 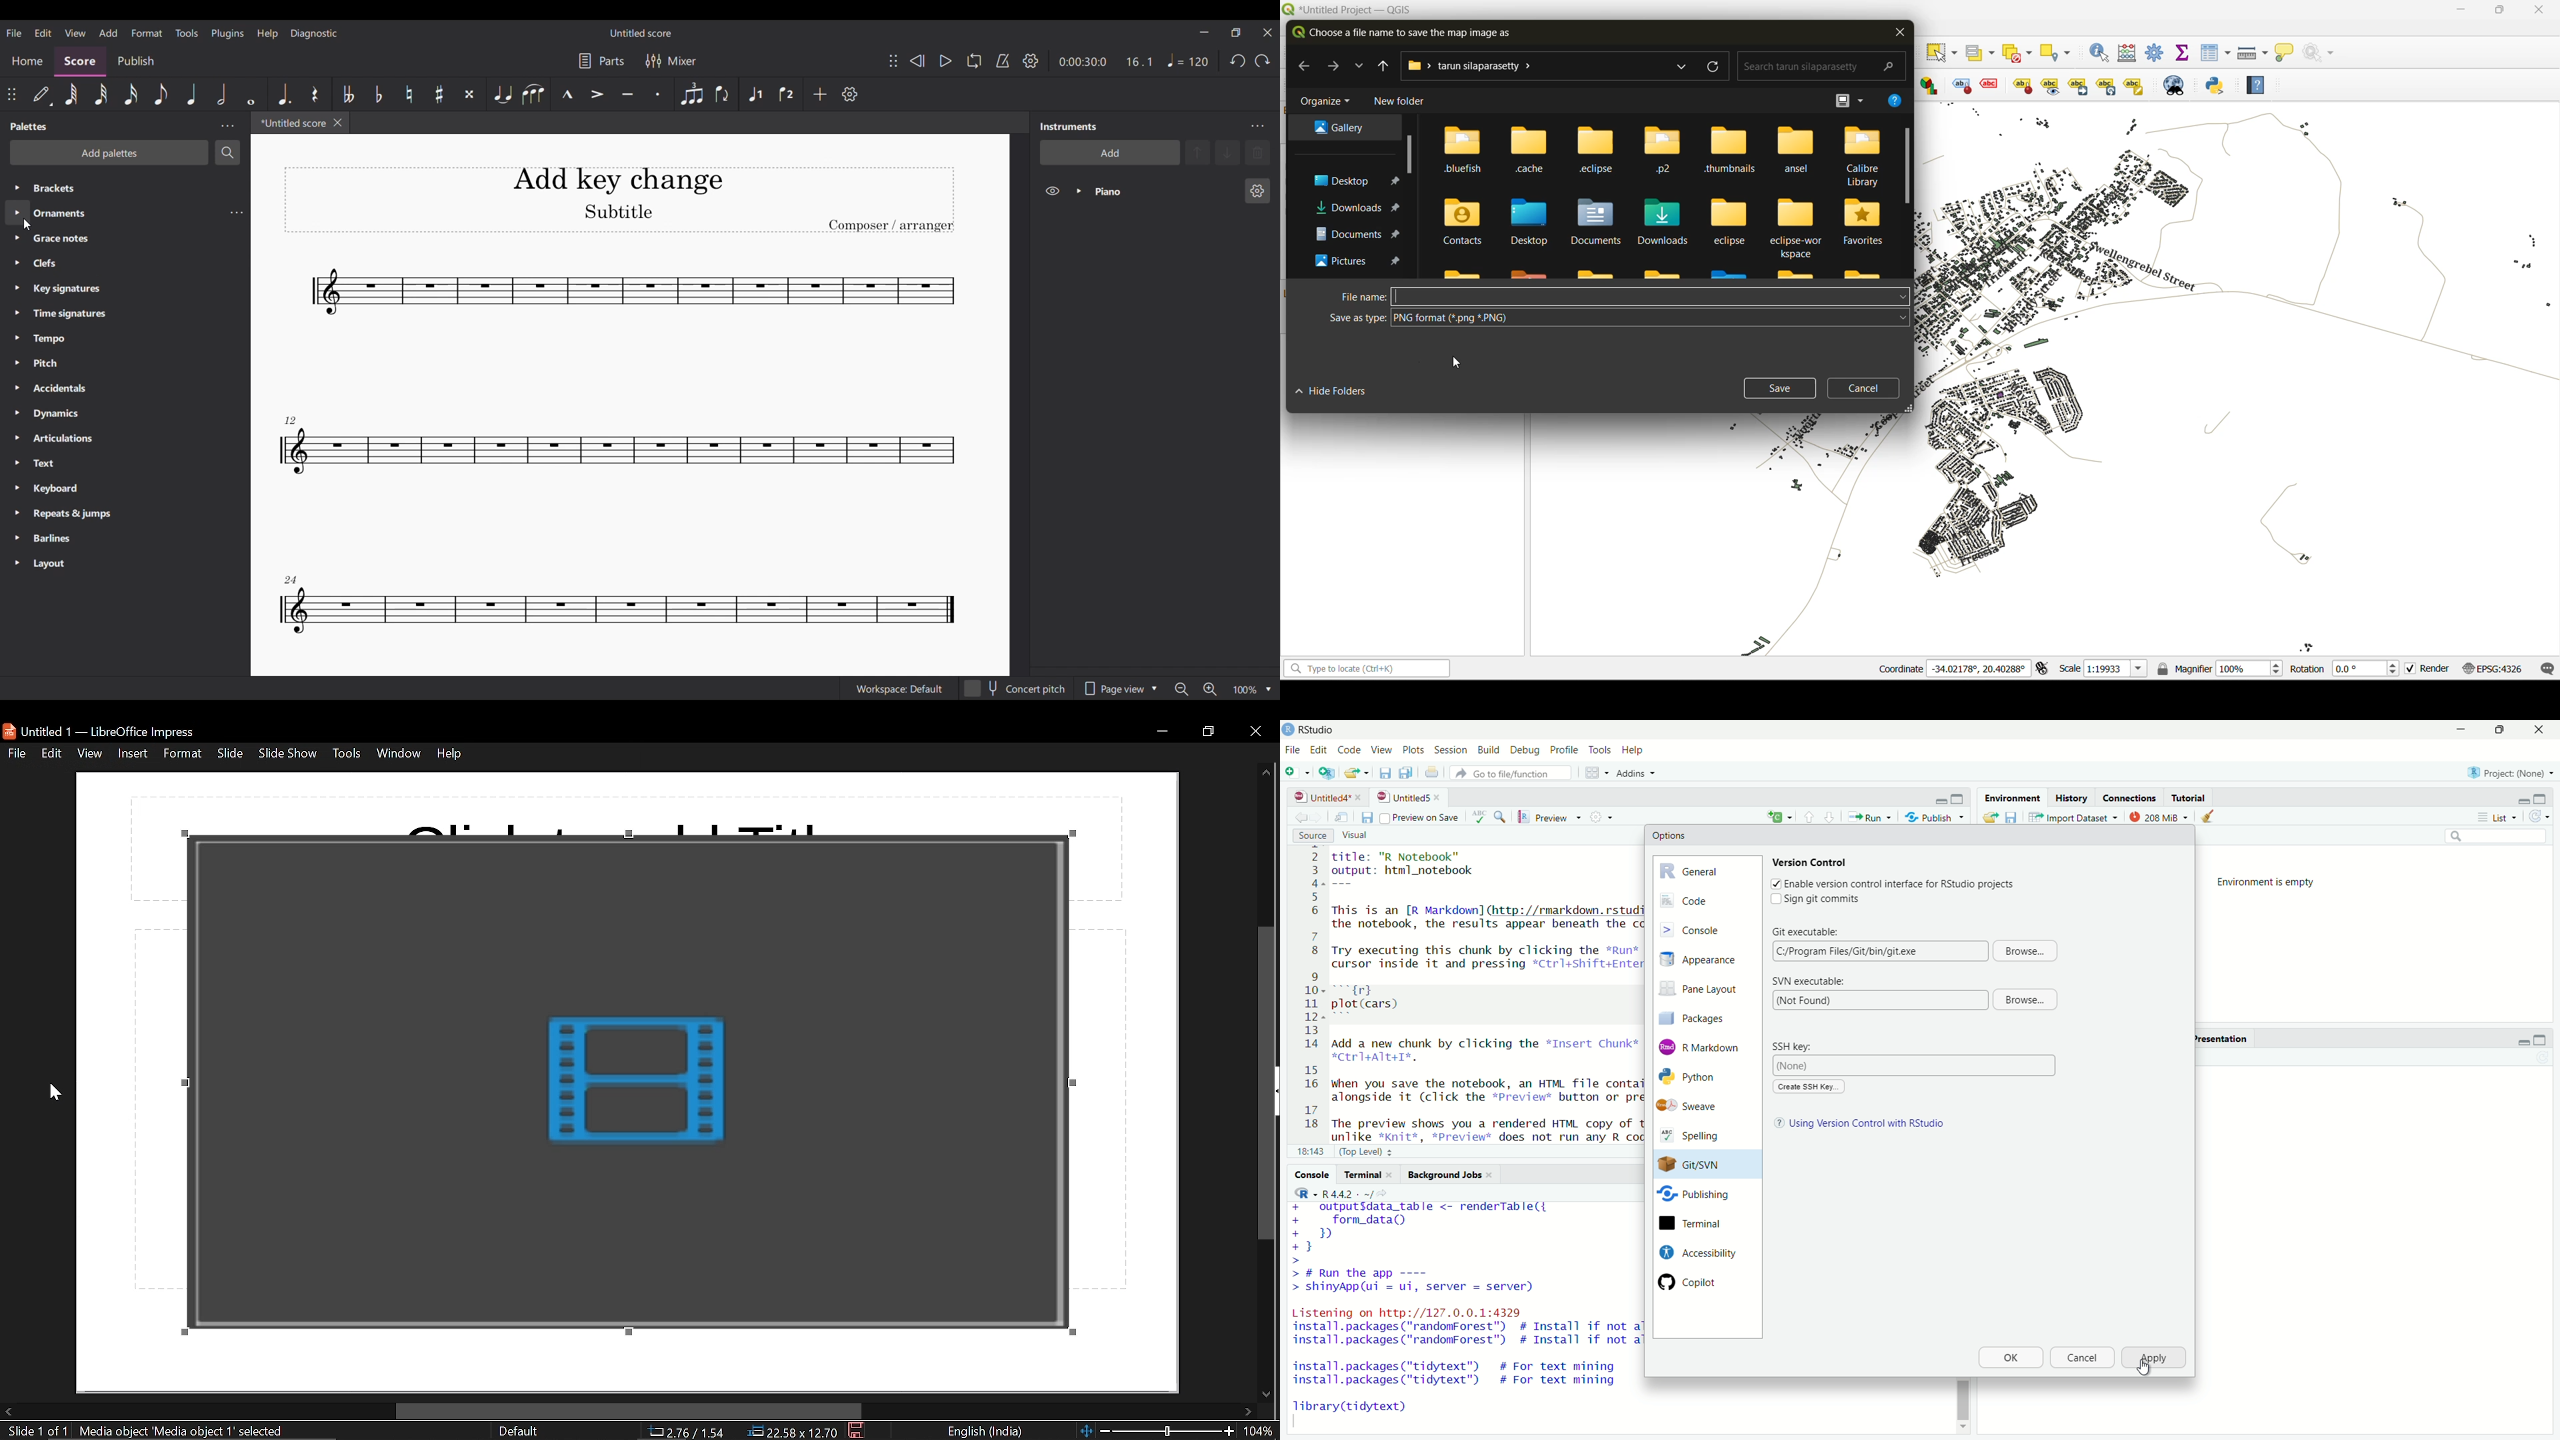 I want to click on save workspace, so click(x=2011, y=817).